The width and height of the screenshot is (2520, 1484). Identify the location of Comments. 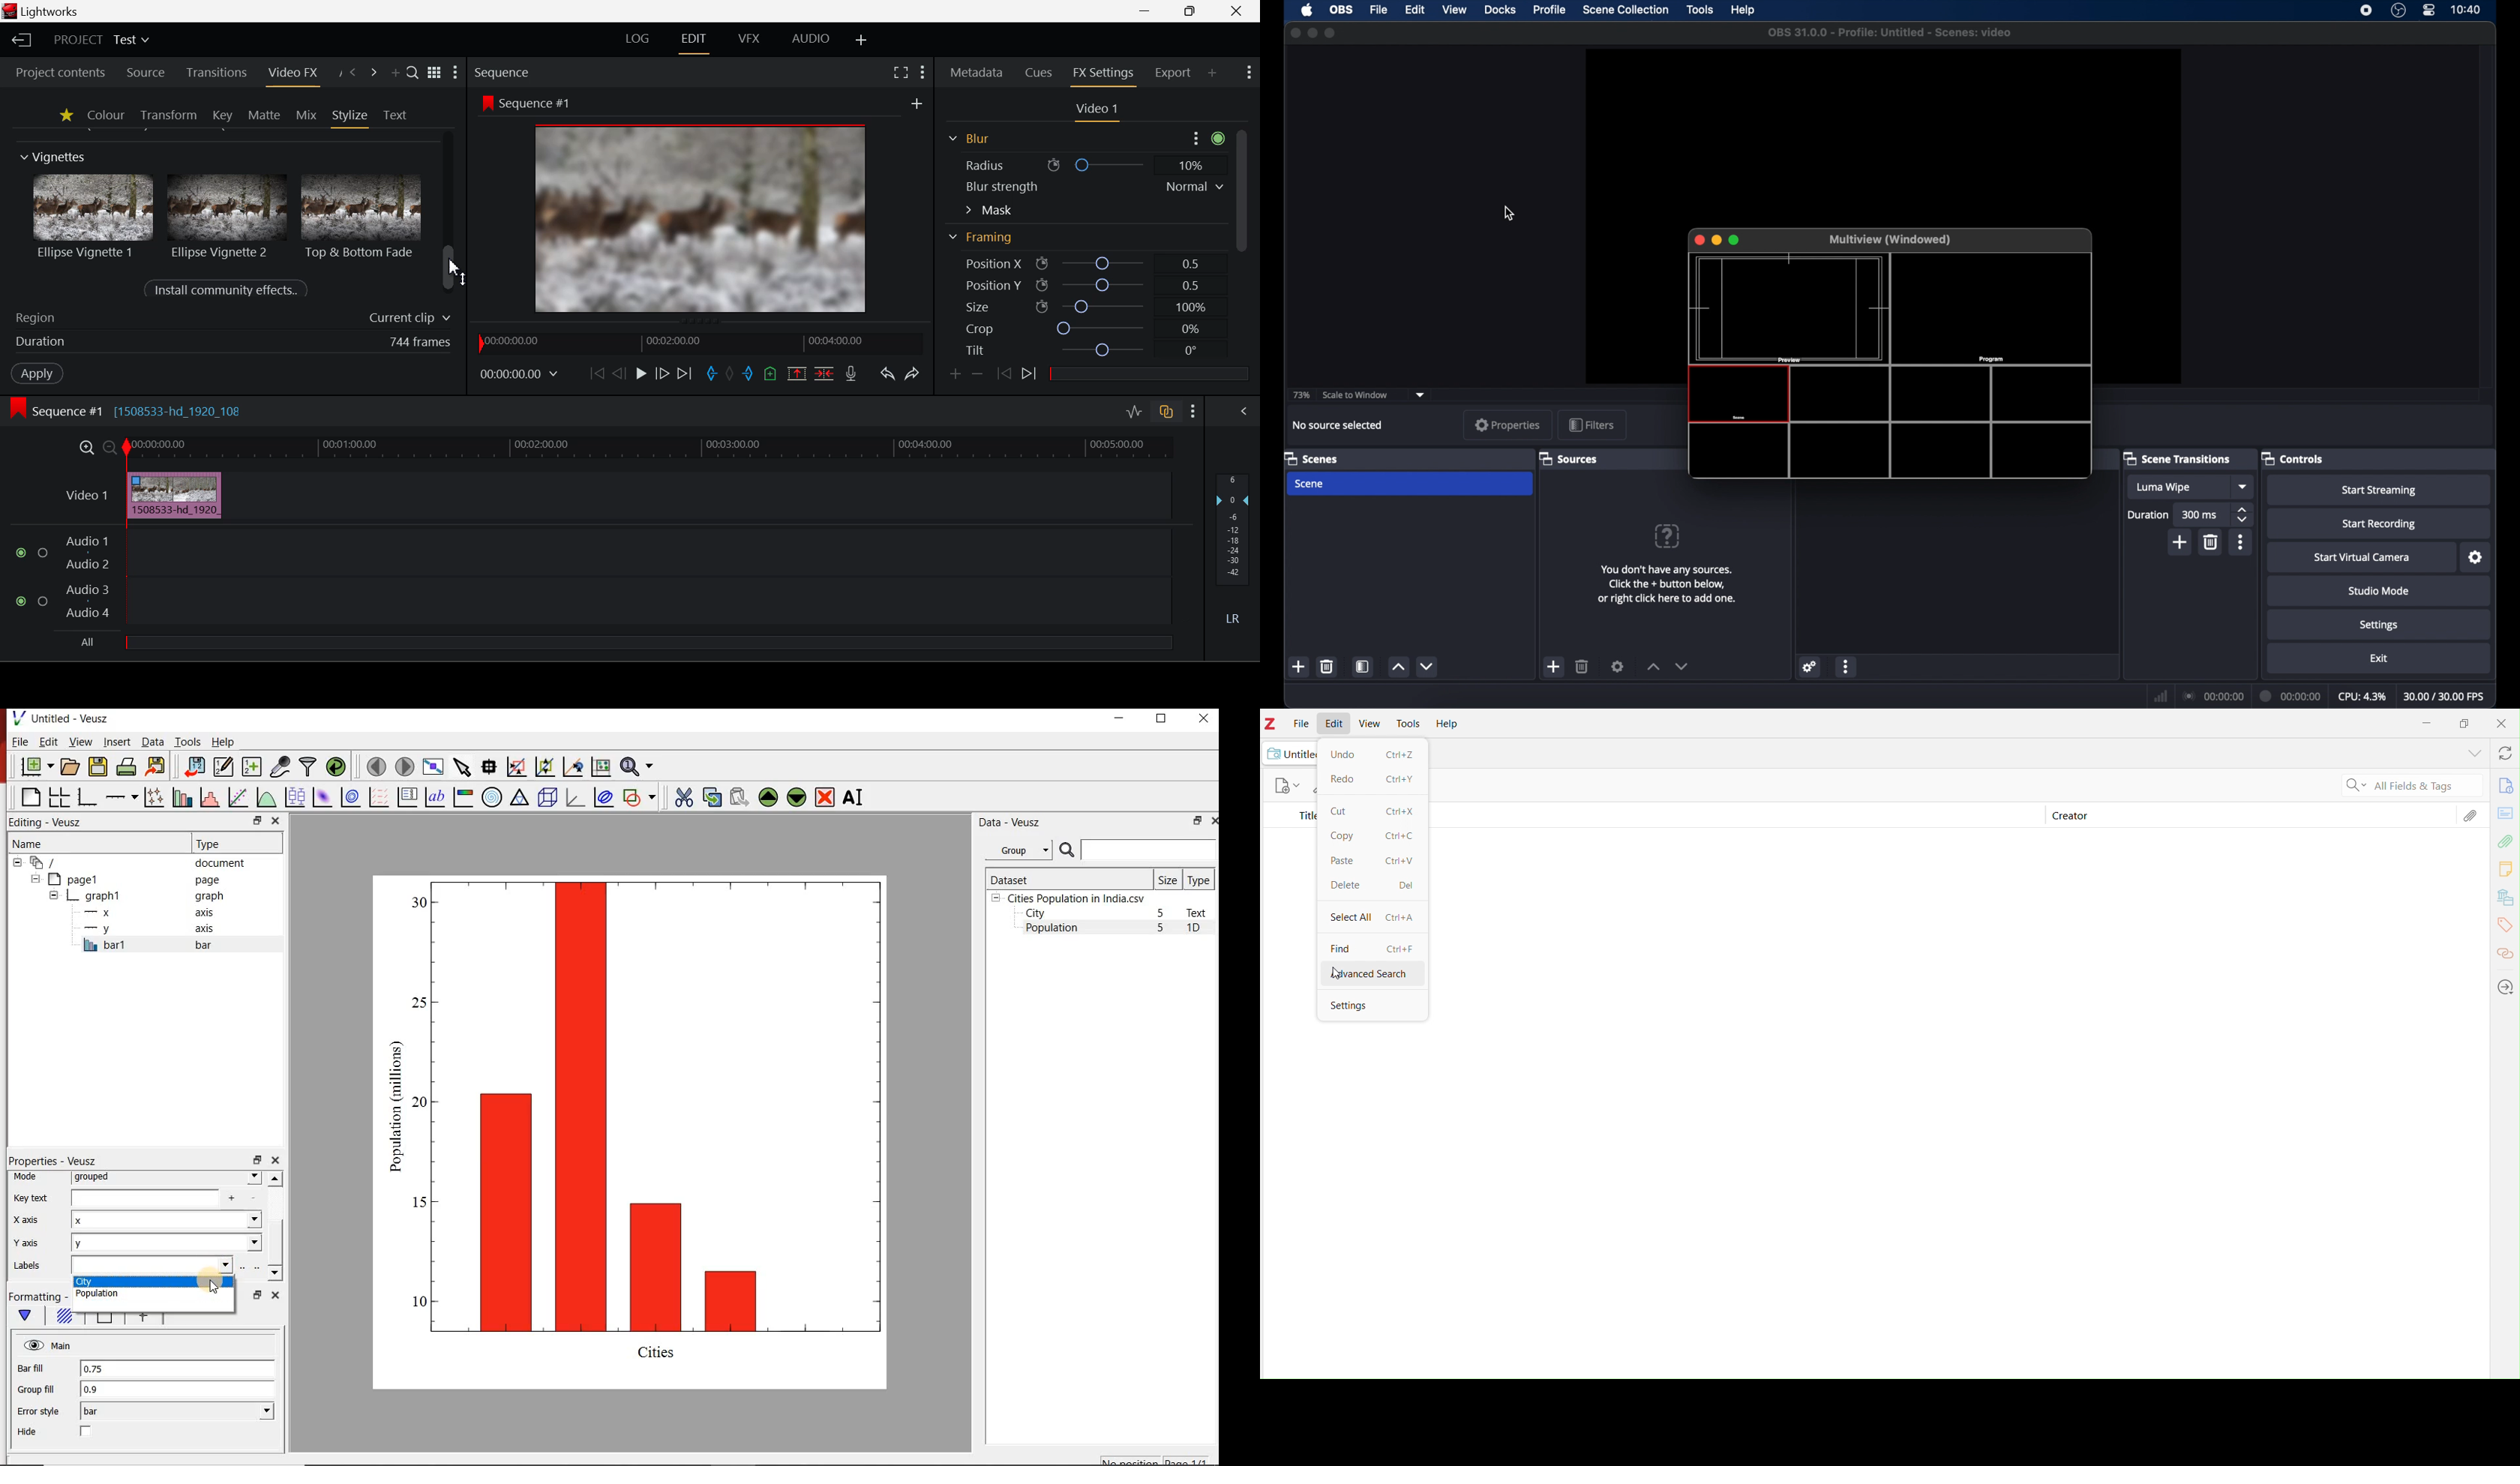
(2506, 870).